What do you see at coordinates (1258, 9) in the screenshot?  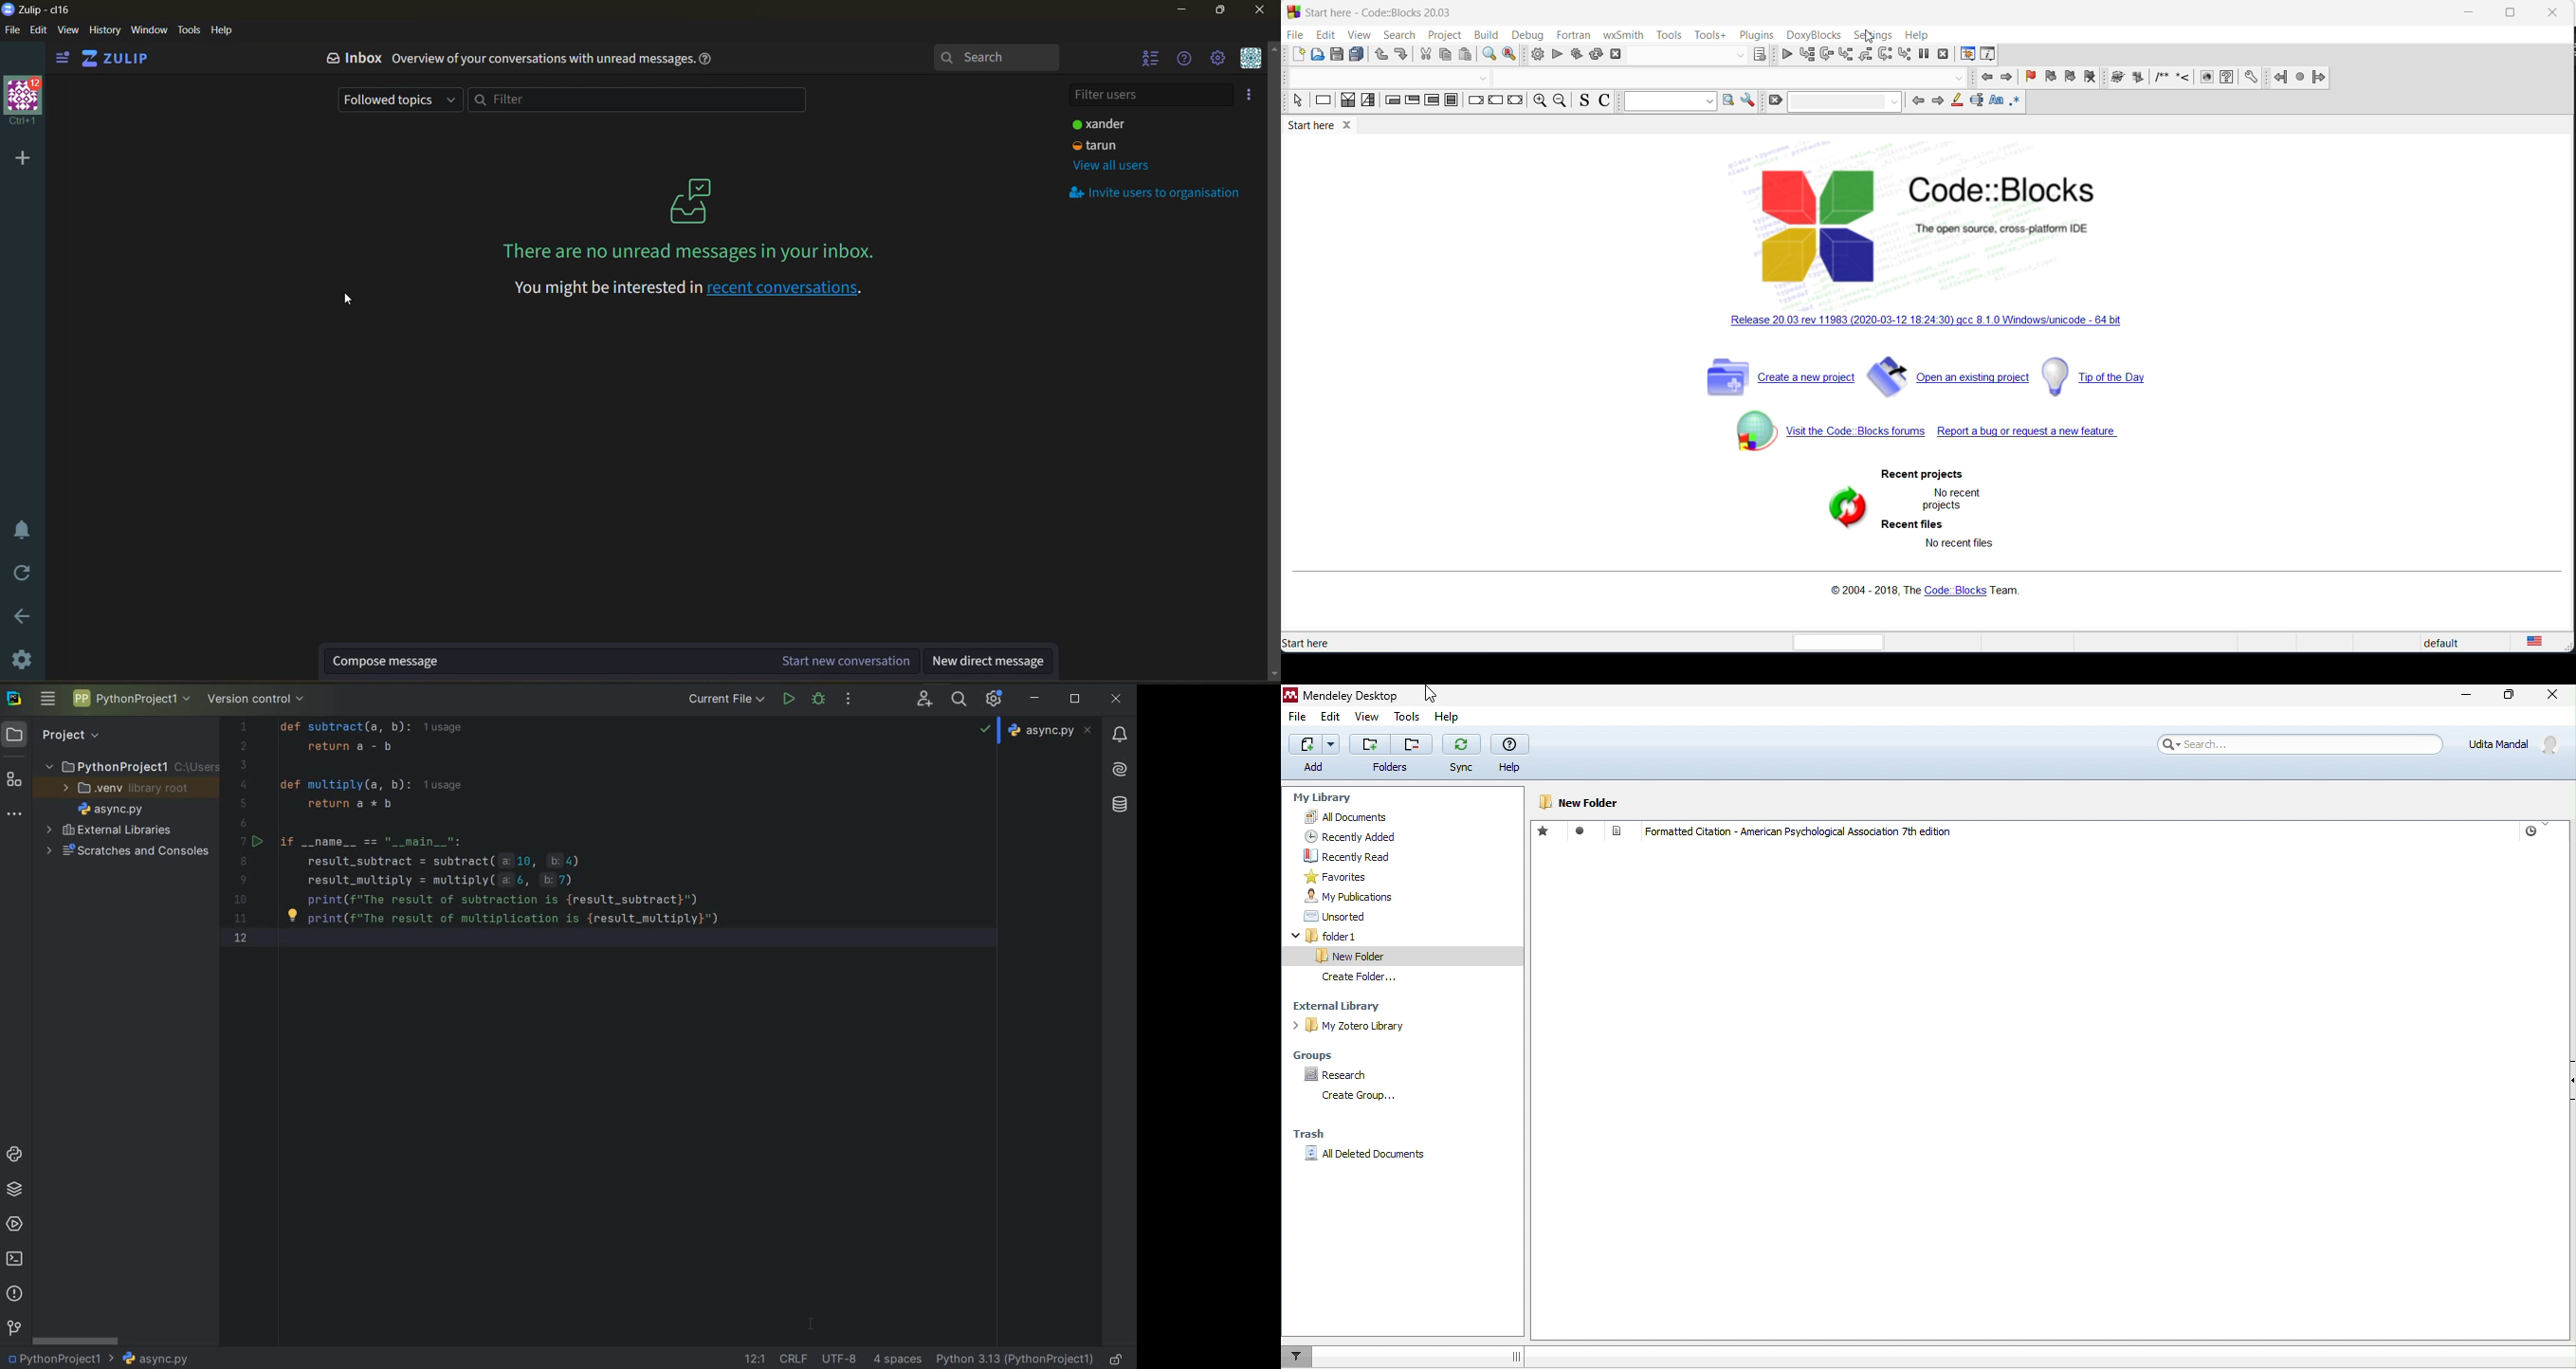 I see `close` at bounding box center [1258, 9].